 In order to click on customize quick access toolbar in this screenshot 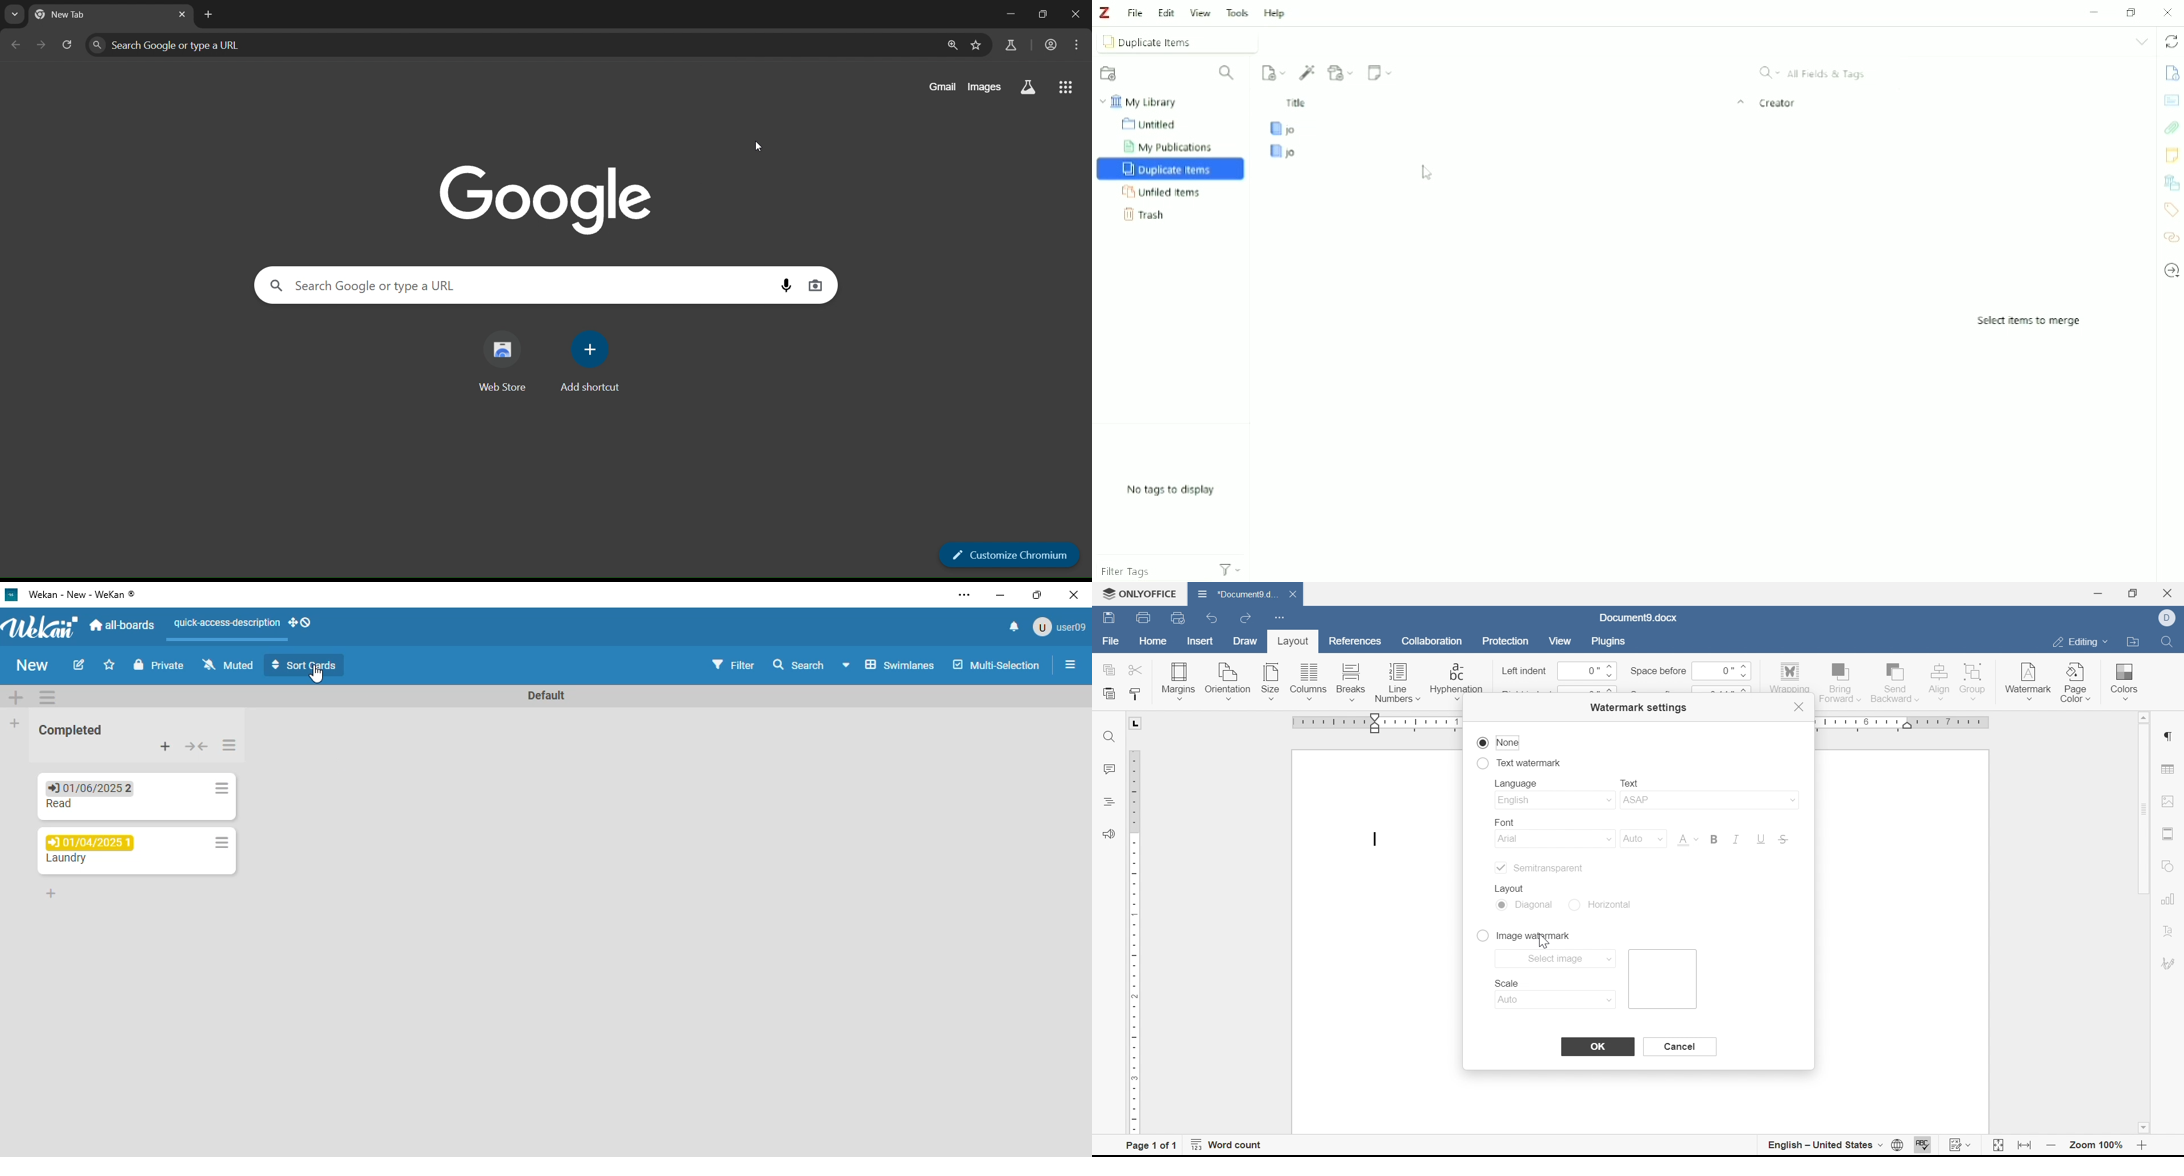, I will do `click(1277, 616)`.